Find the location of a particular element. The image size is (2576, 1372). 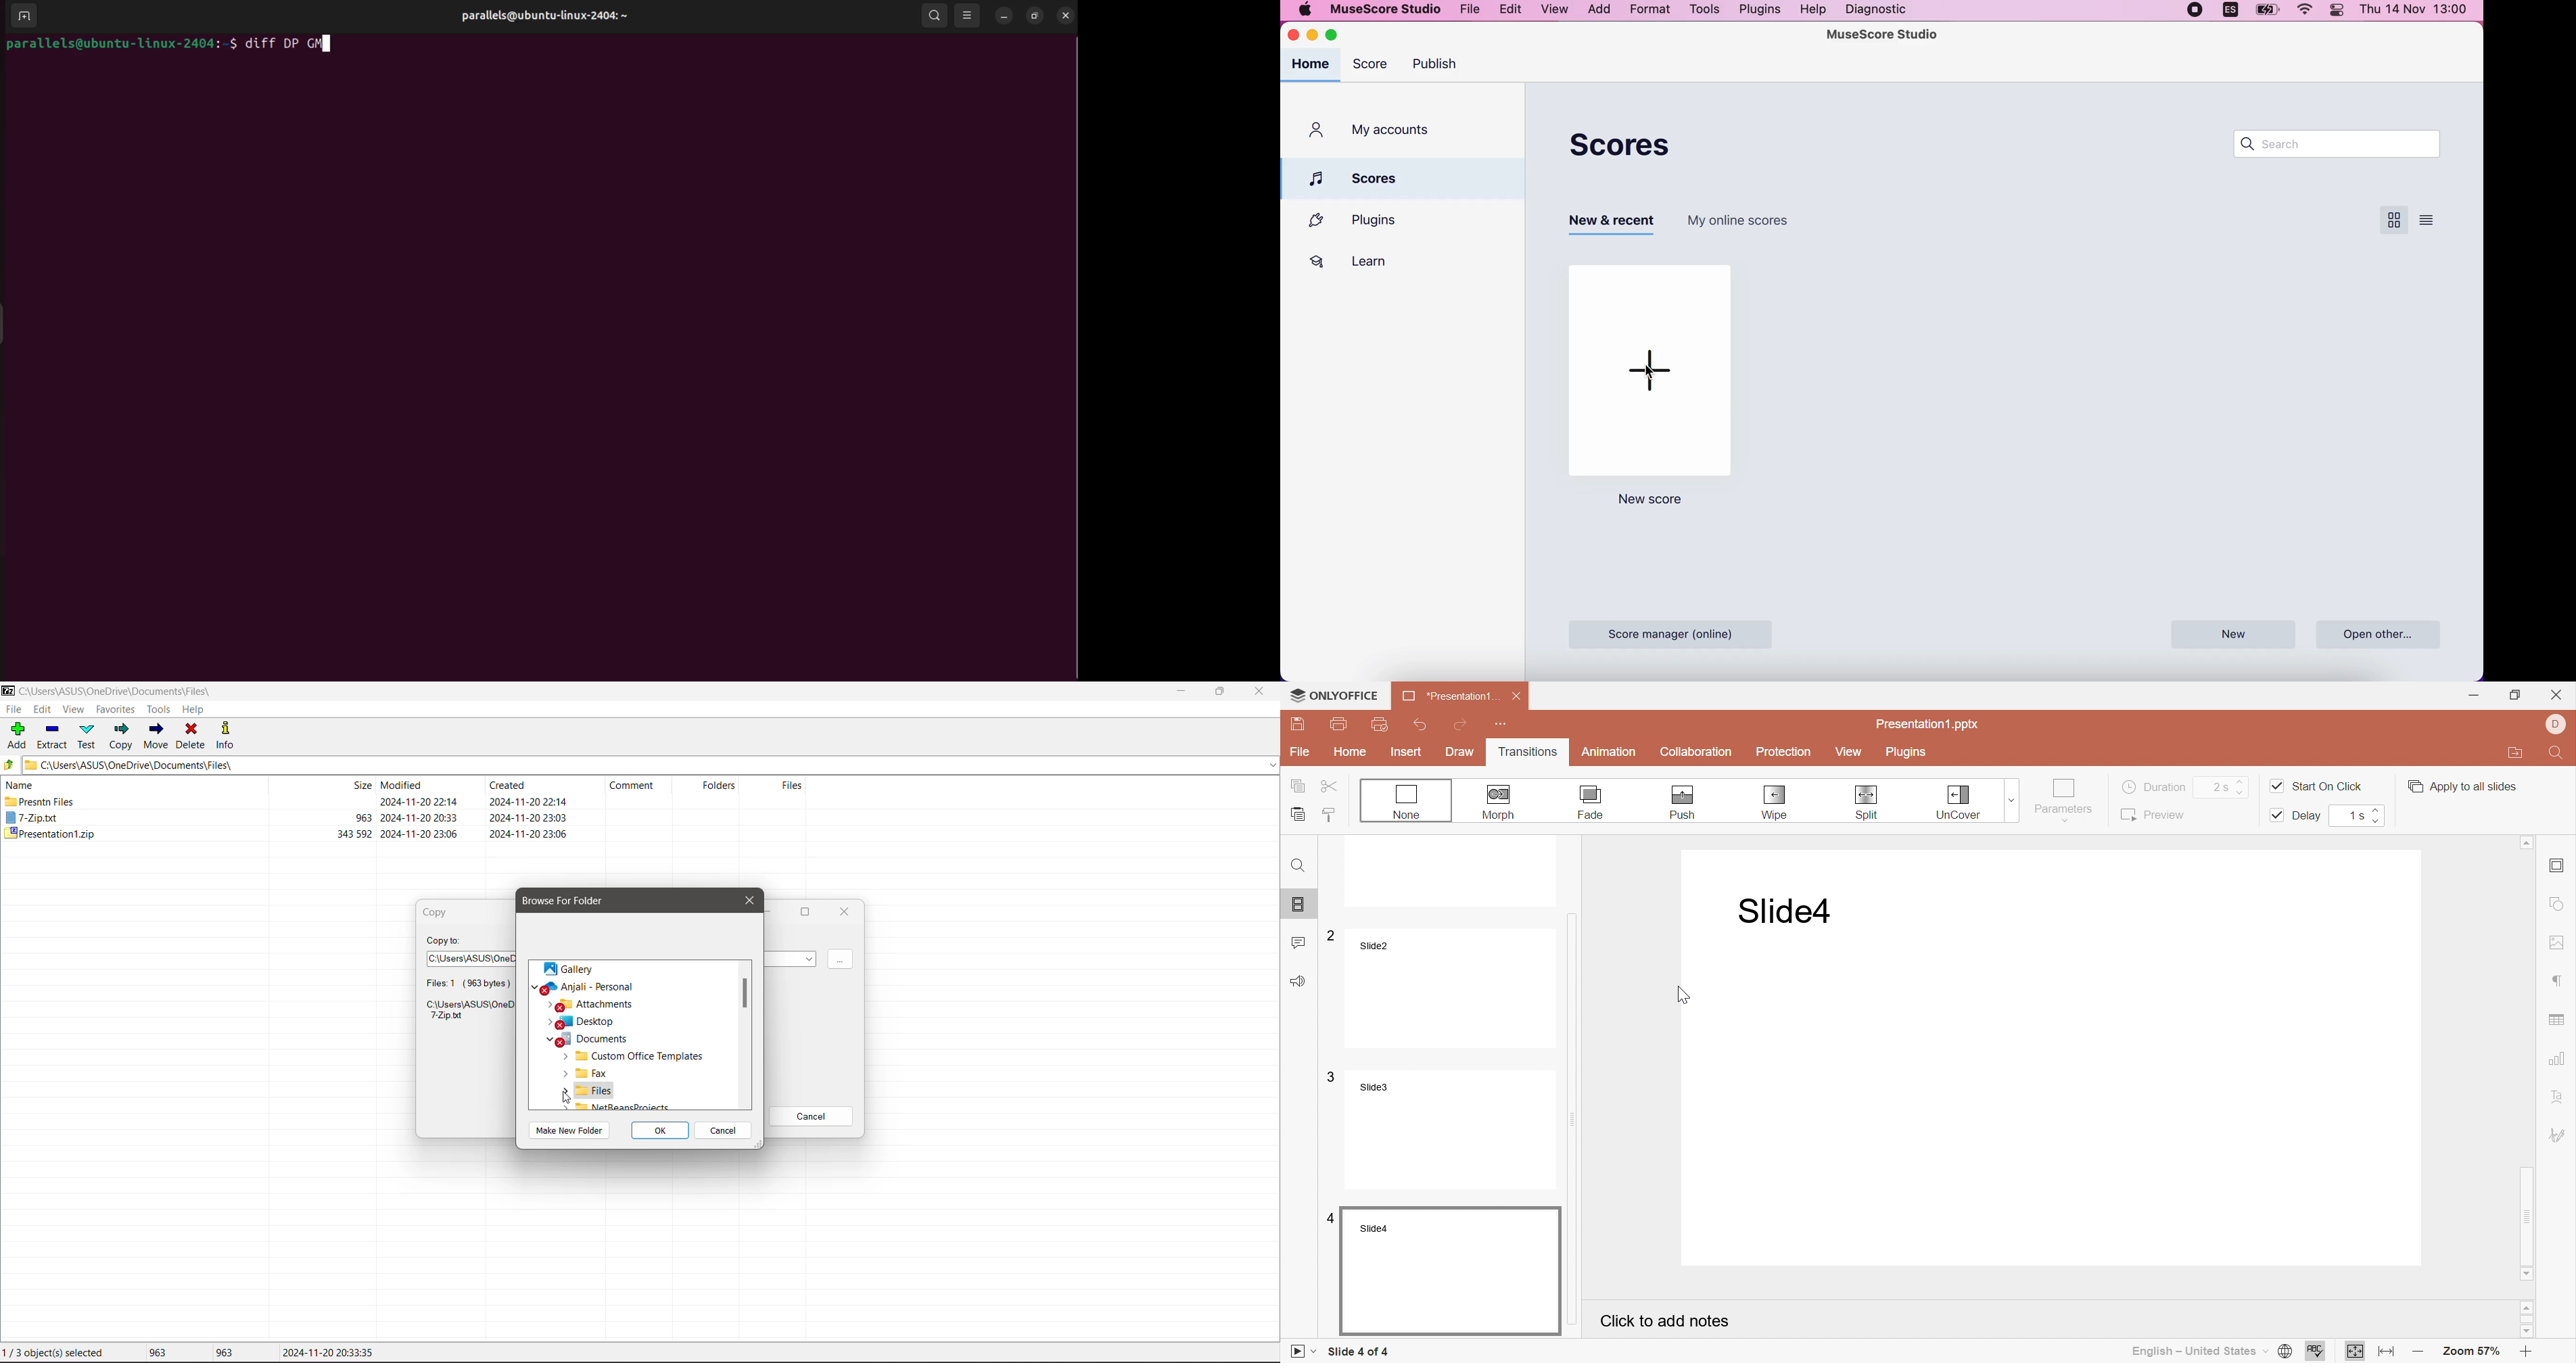

Vertical Scroll Bar is located at coordinates (744, 1036).